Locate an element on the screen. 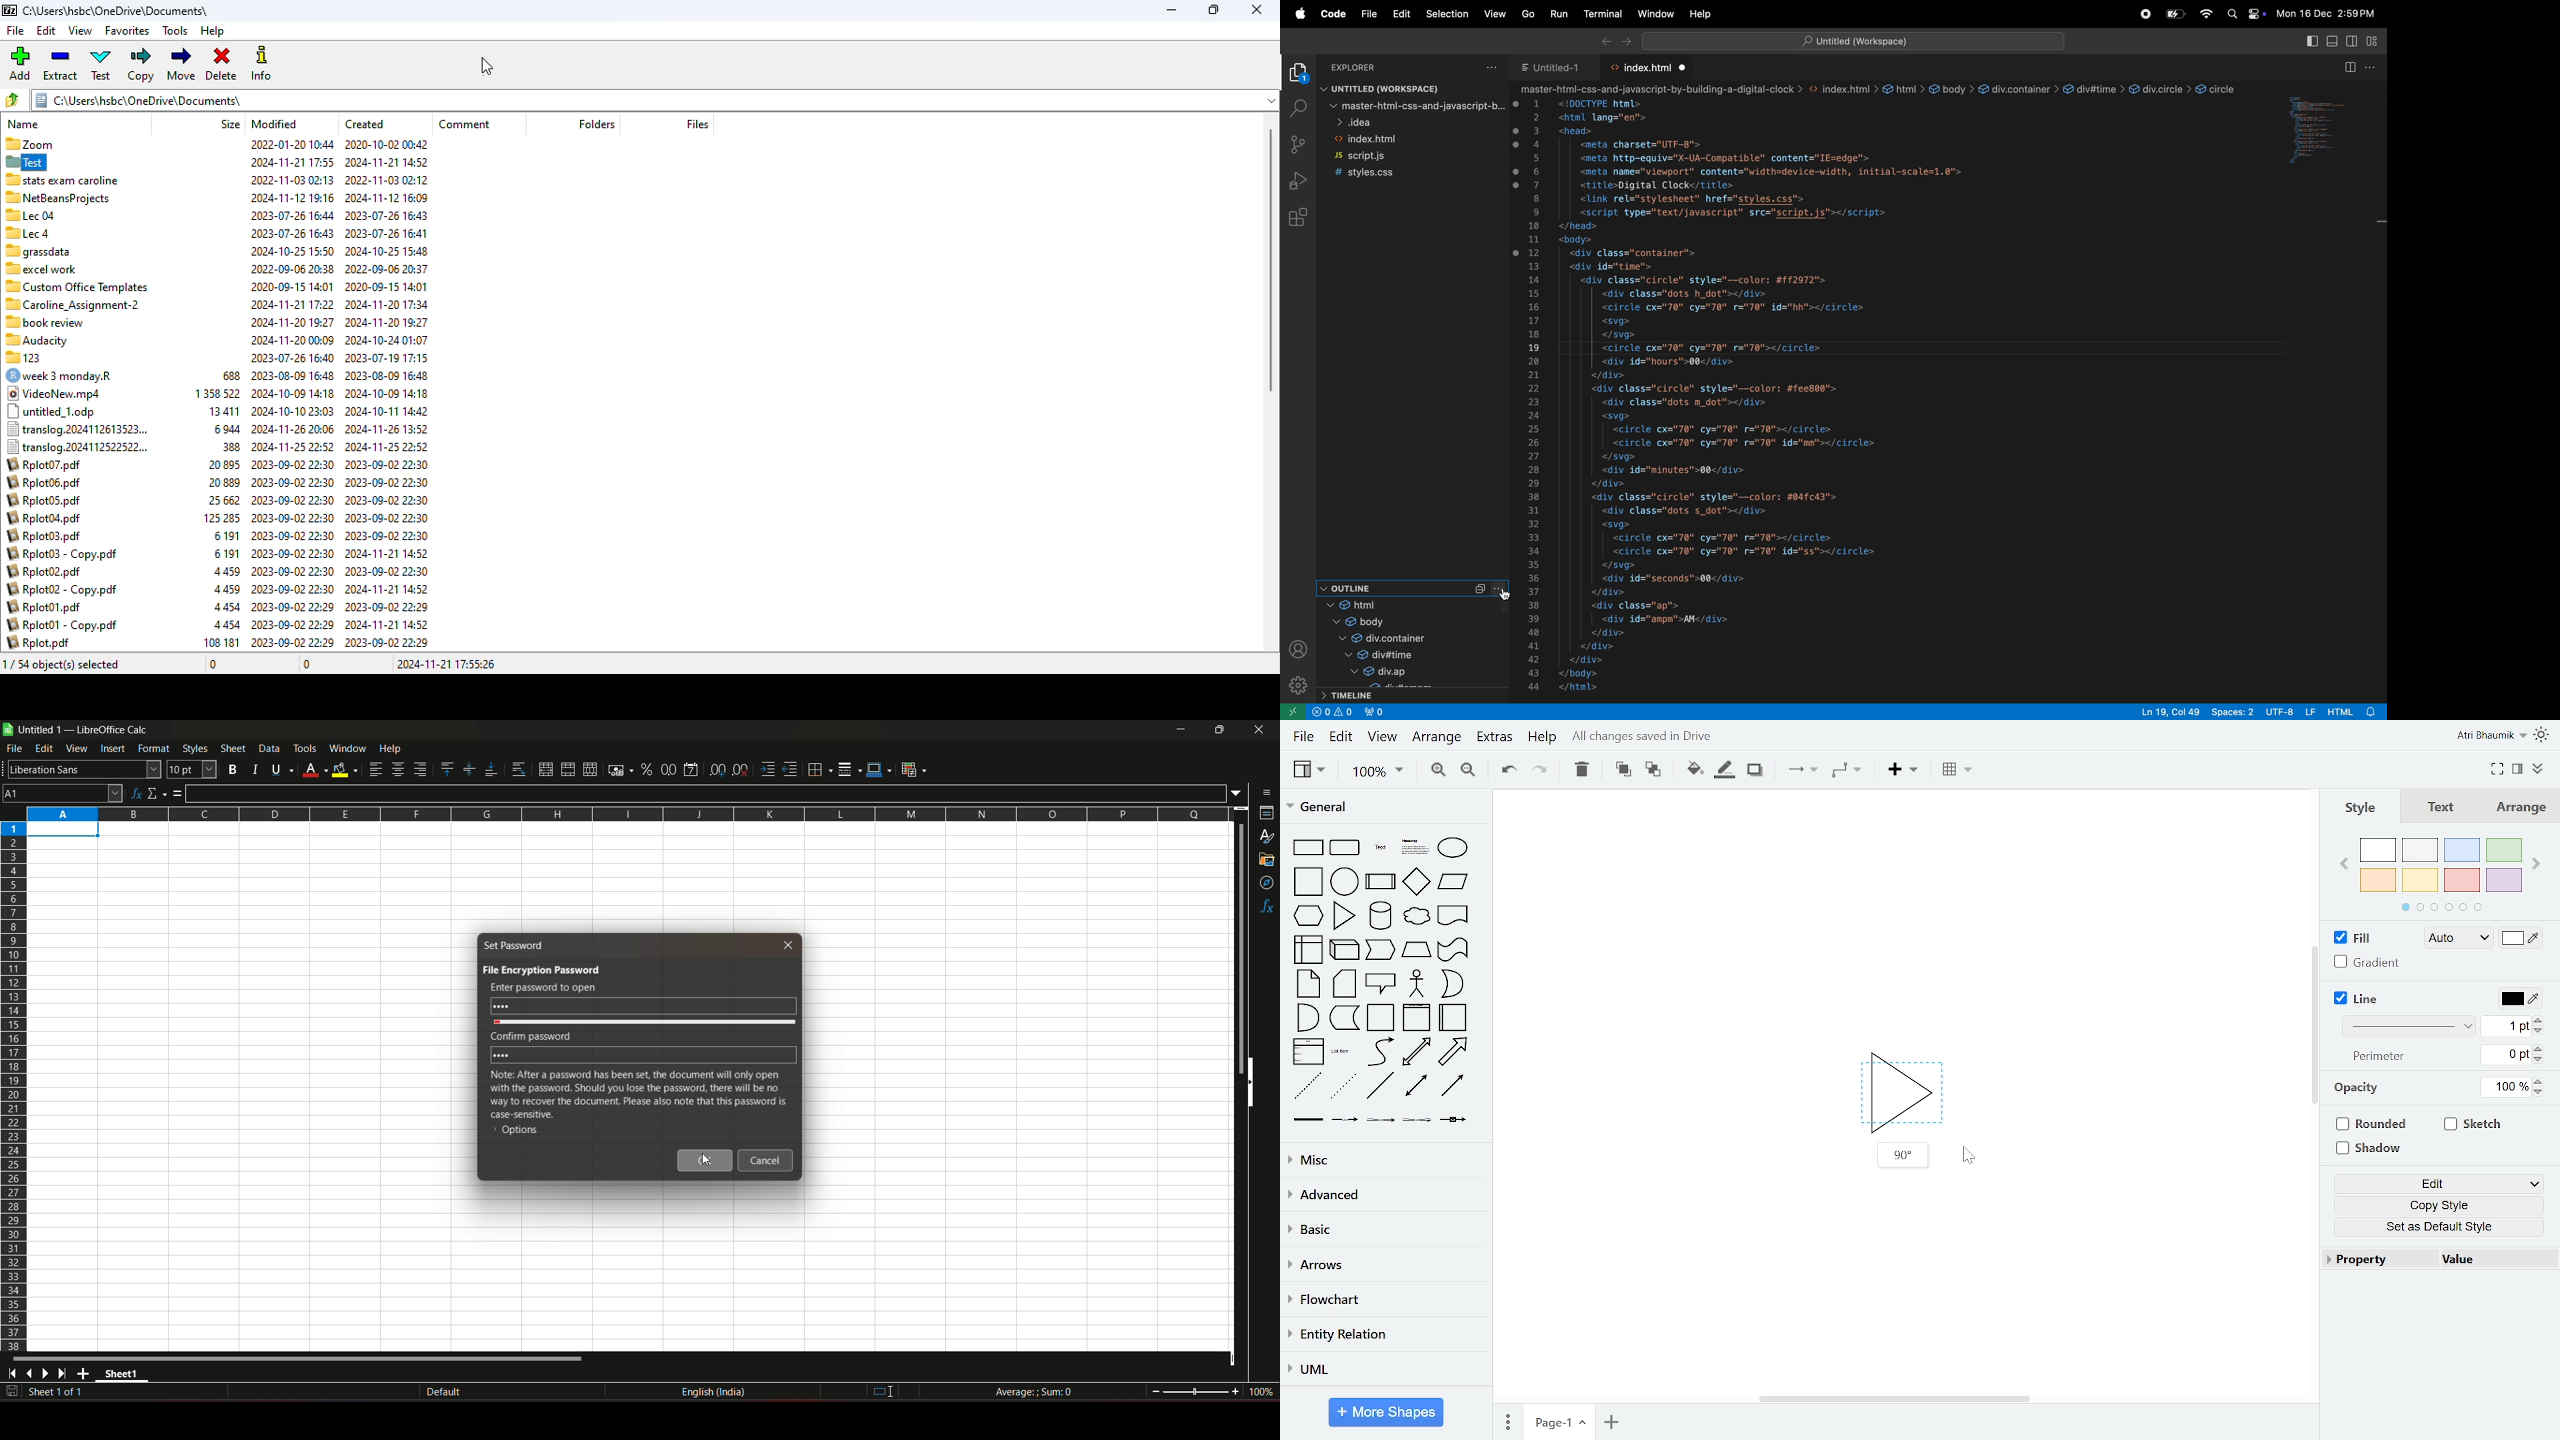  heading is located at coordinates (1413, 848).